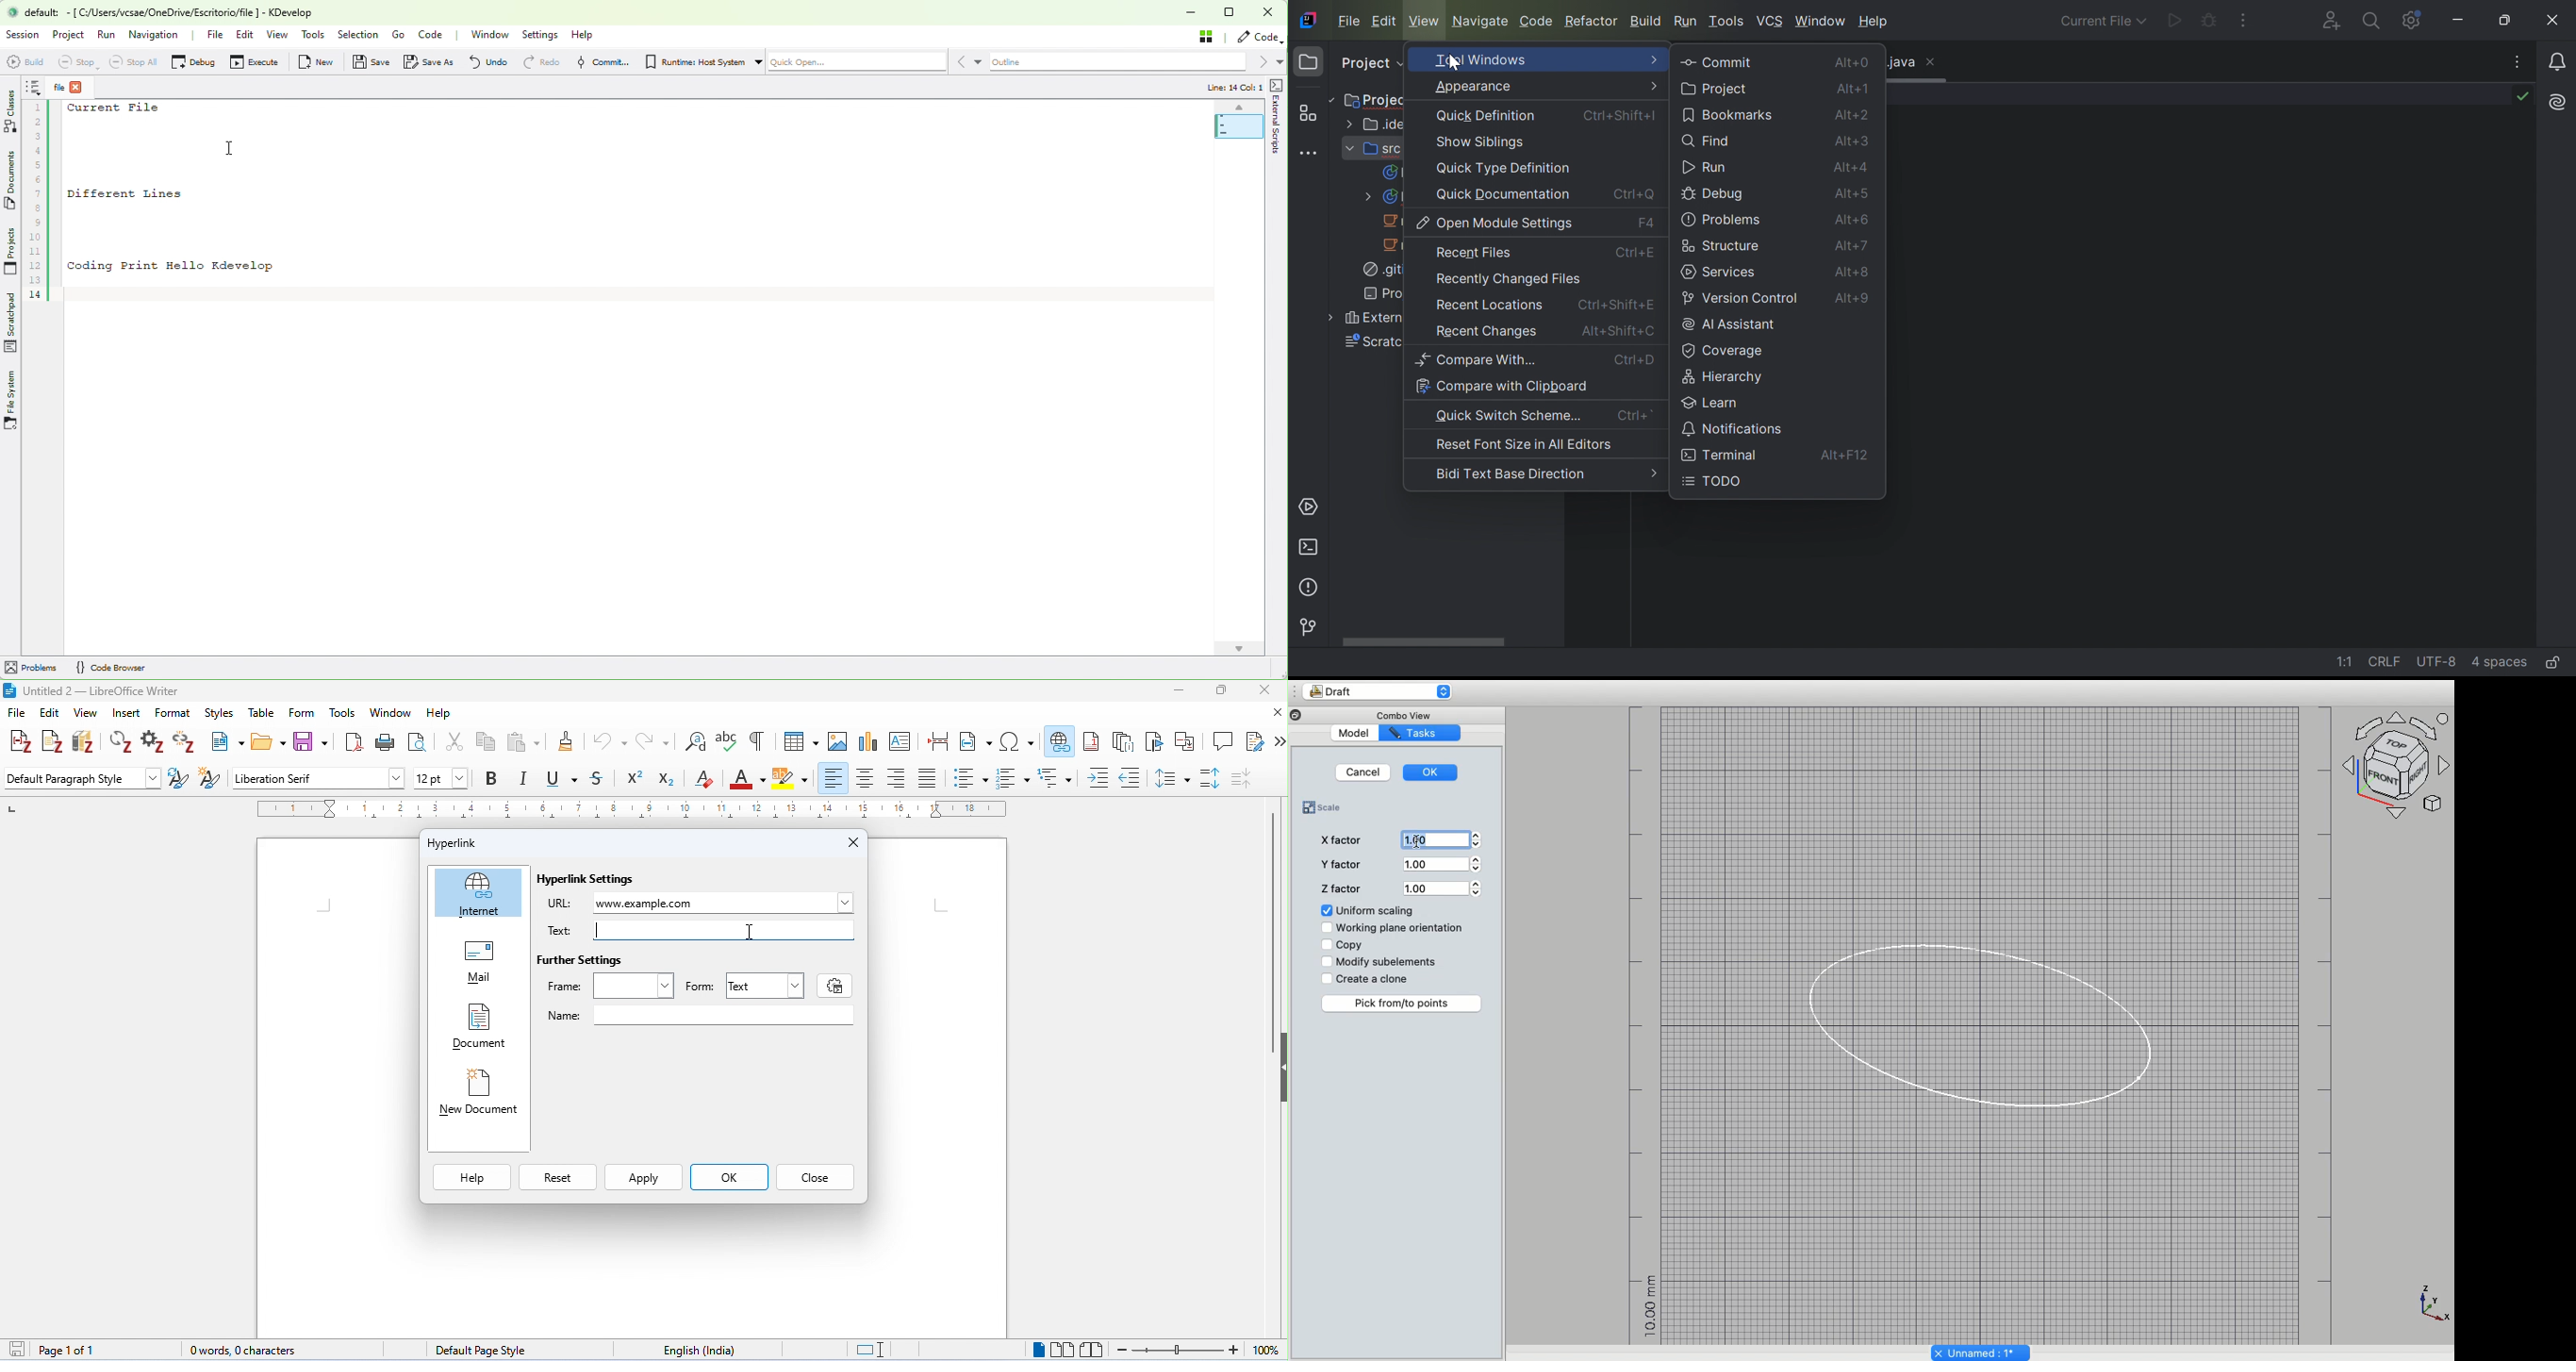 The width and height of the screenshot is (2576, 1372). What do you see at coordinates (1848, 456) in the screenshot?
I see `Alt+F12` at bounding box center [1848, 456].